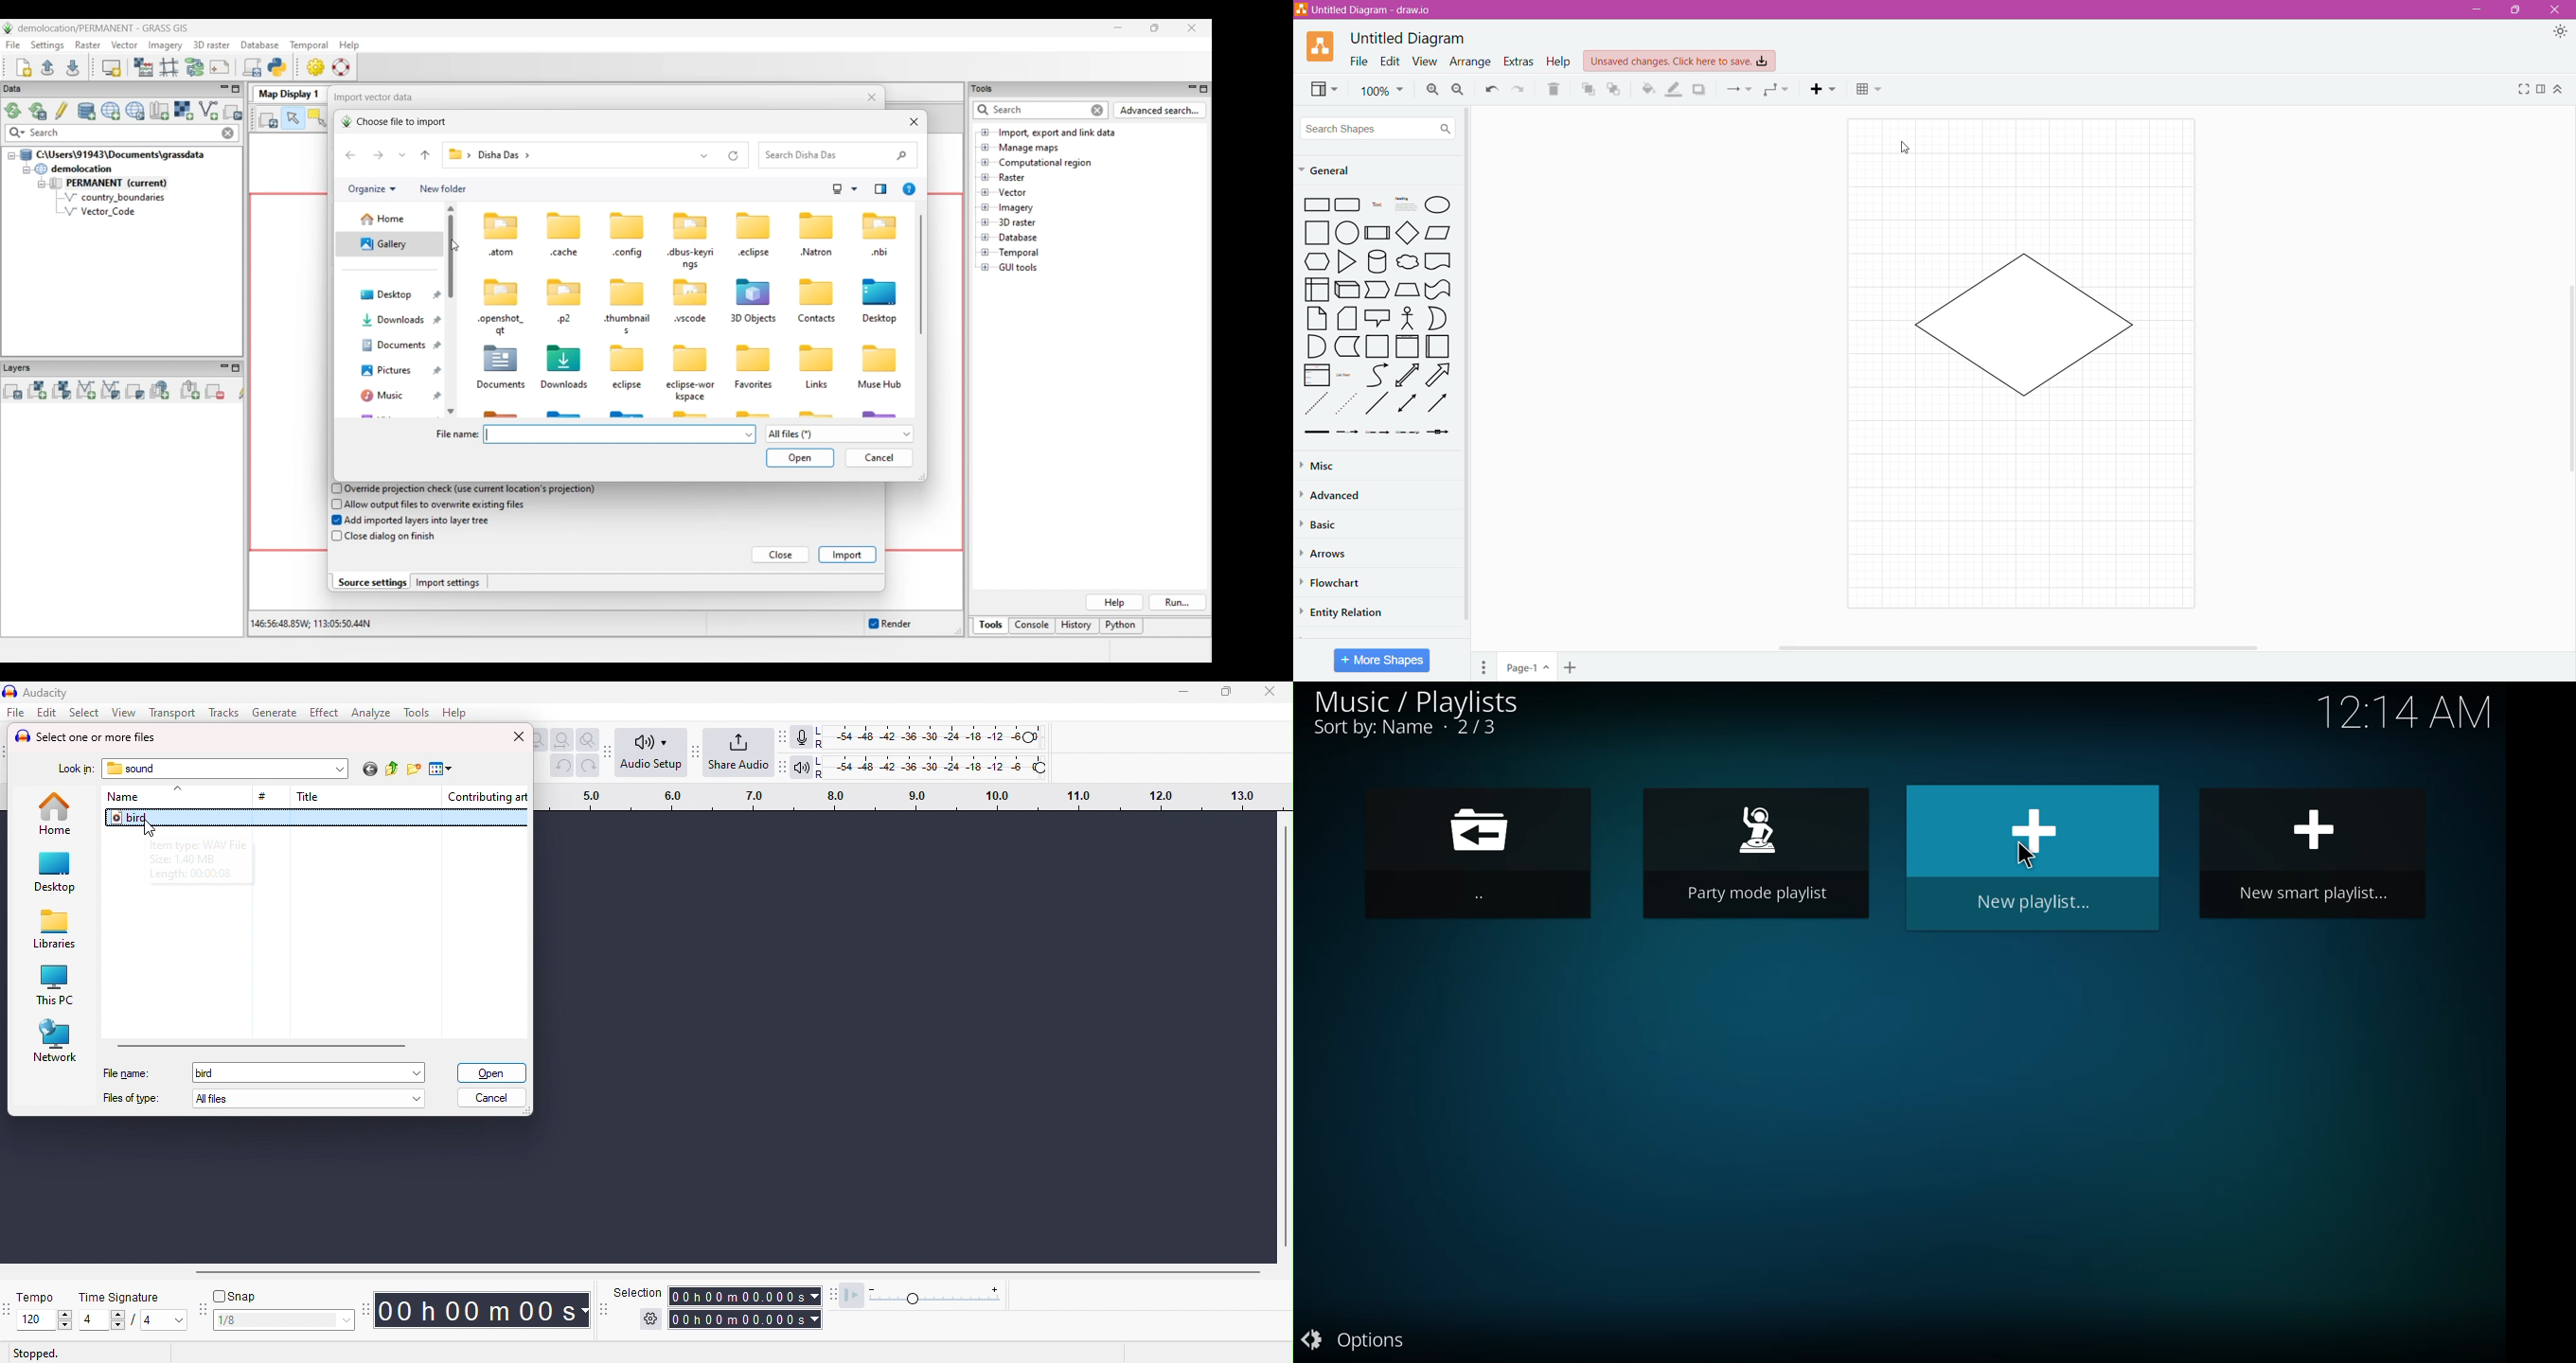 This screenshot has width=2576, height=1372. Describe the element at coordinates (1317, 205) in the screenshot. I see `Rectangle` at that location.